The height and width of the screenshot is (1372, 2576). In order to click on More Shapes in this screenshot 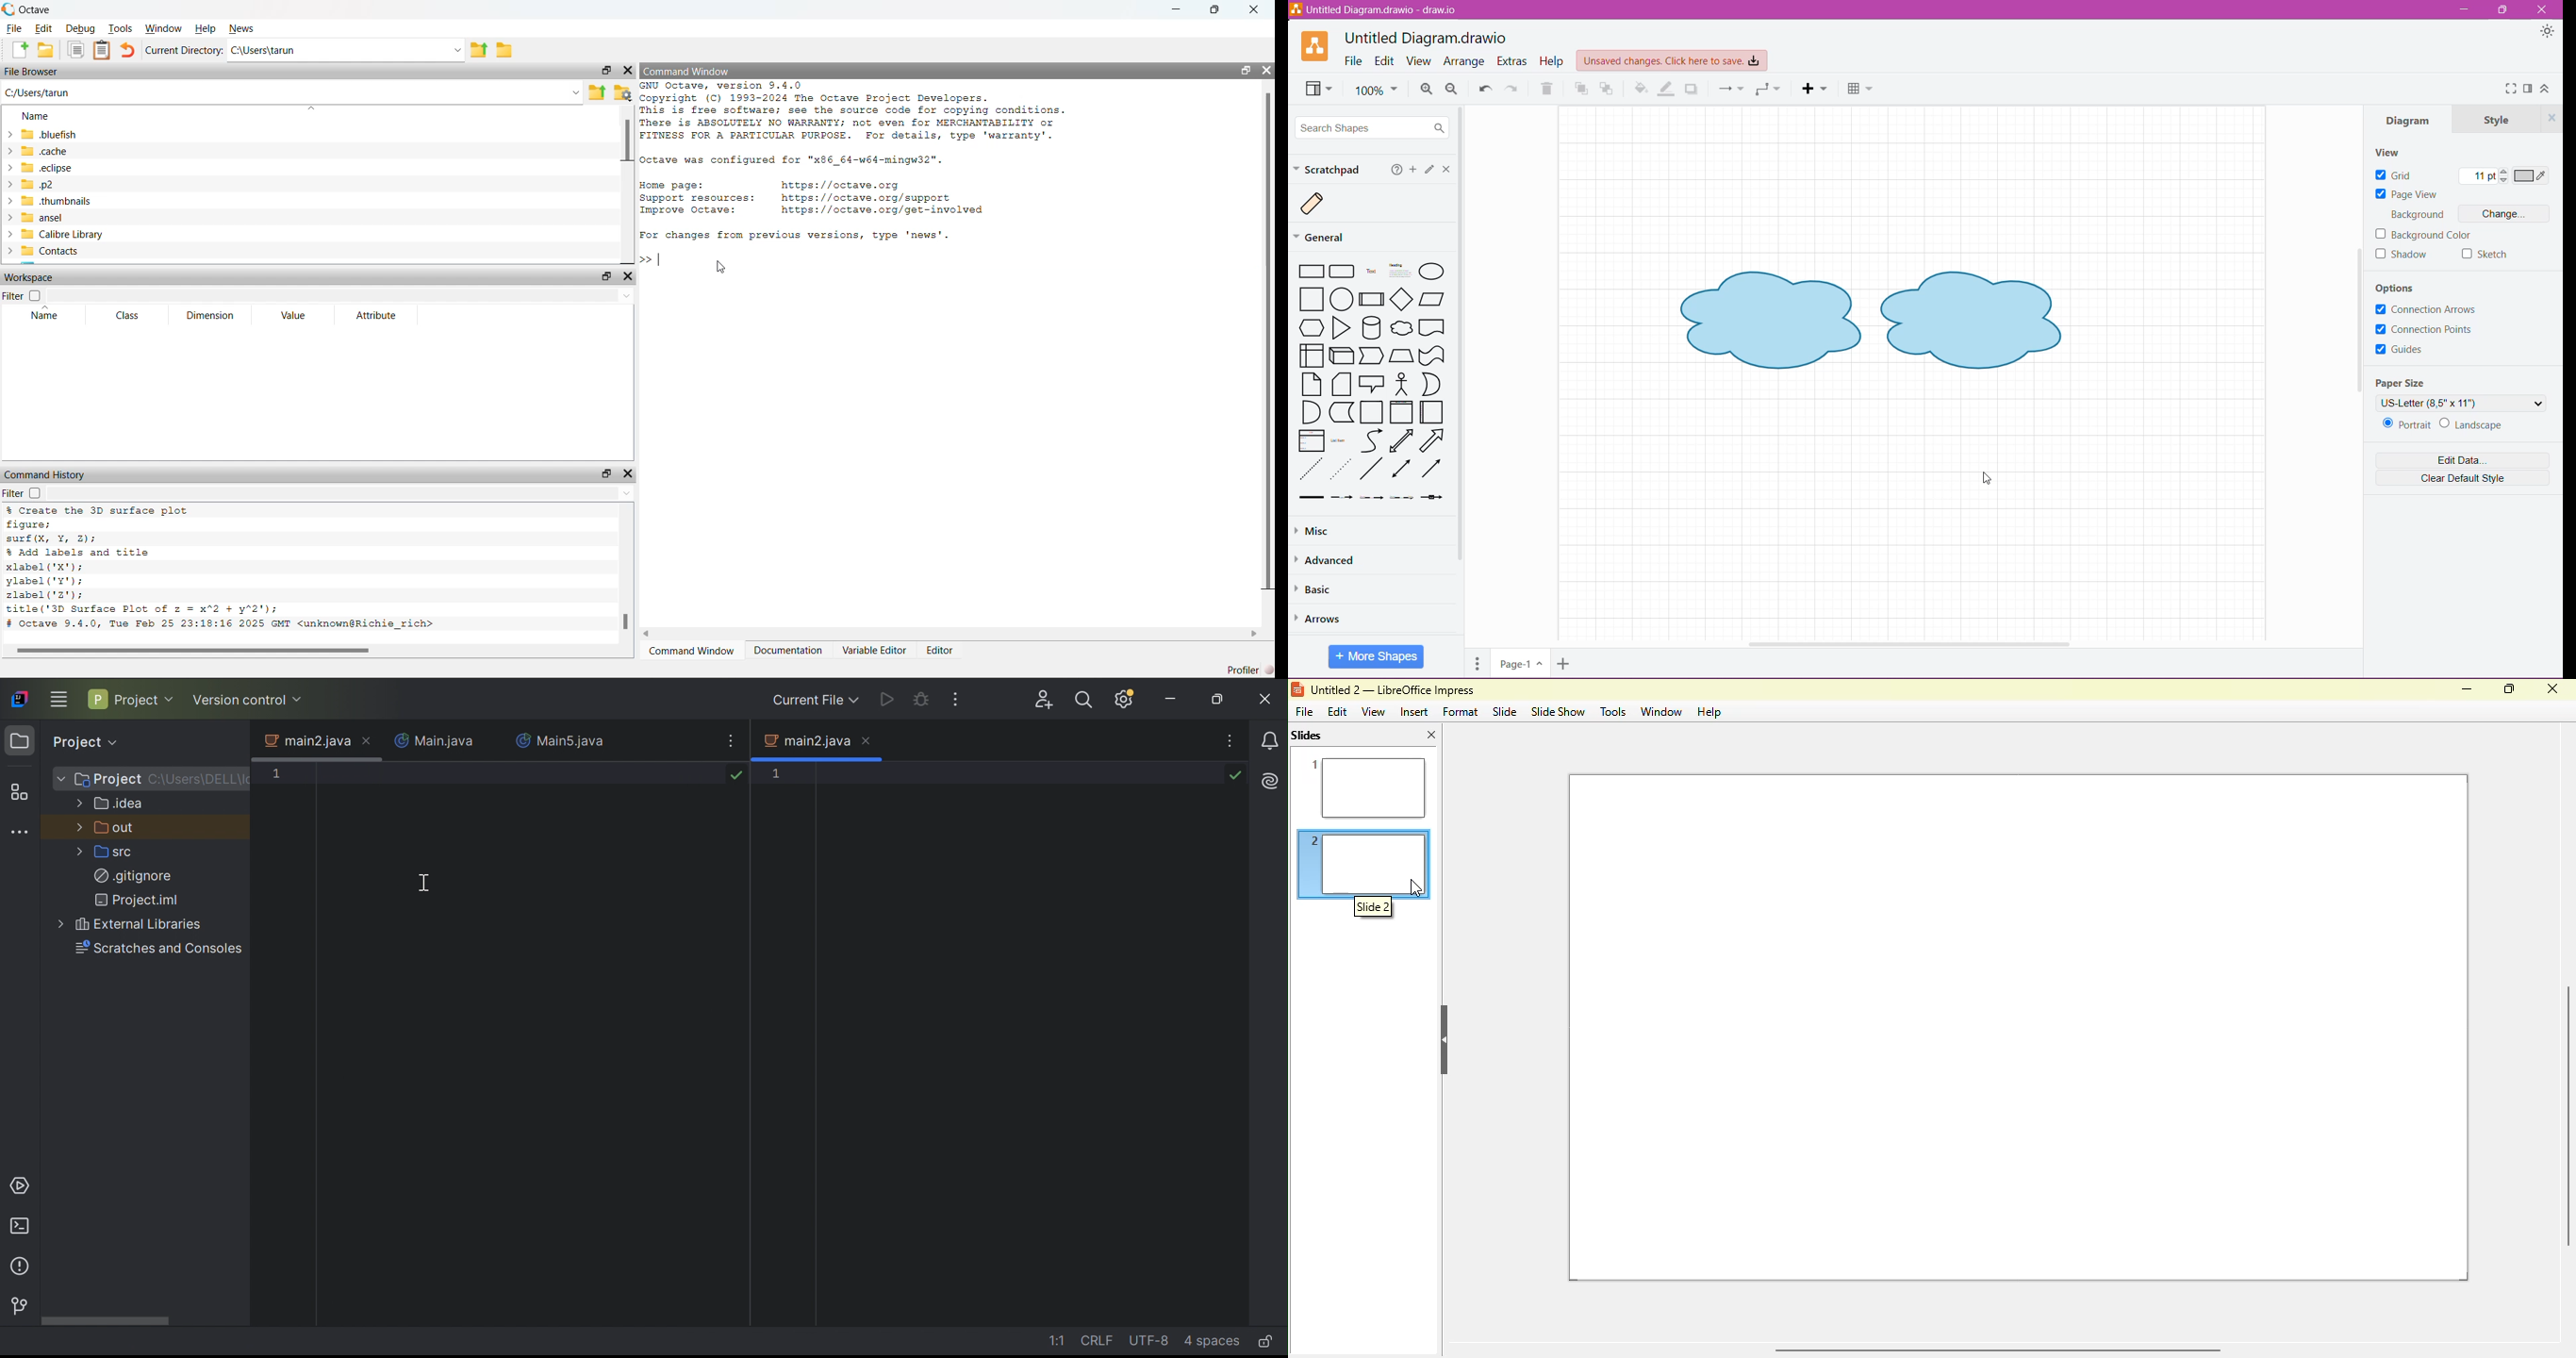, I will do `click(1376, 658)`.